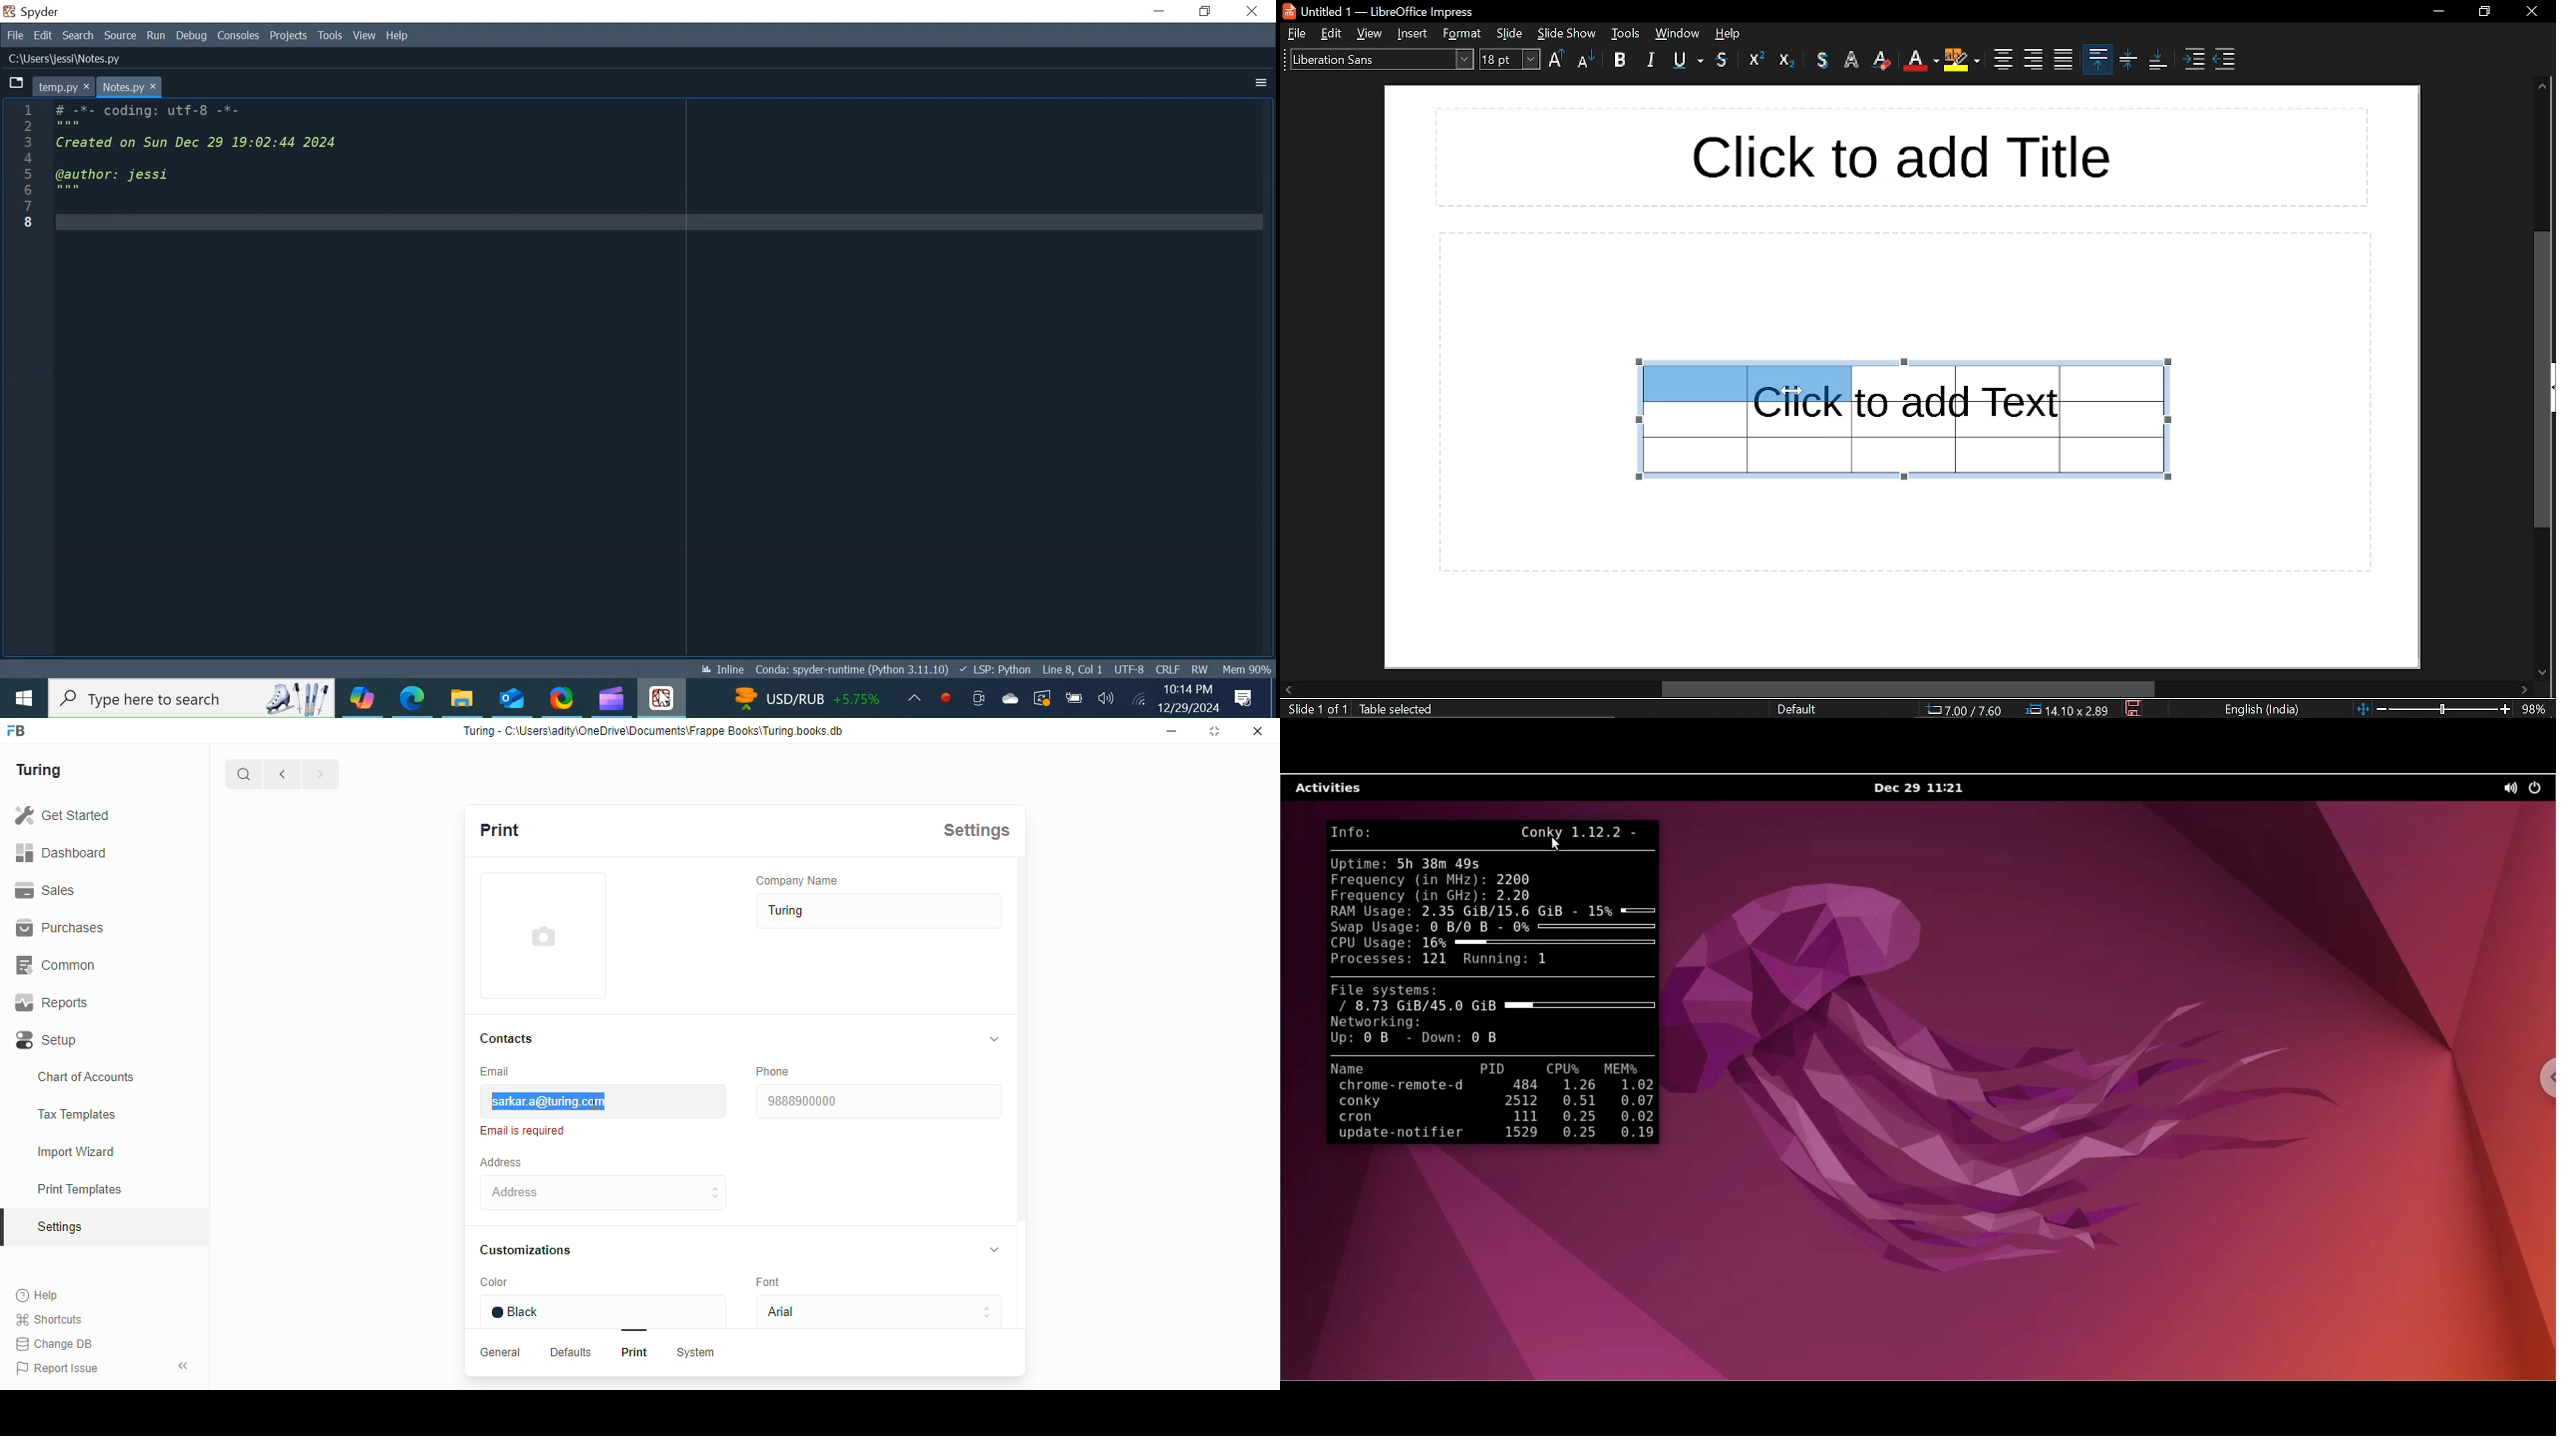  What do you see at coordinates (282, 772) in the screenshot?
I see `go back` at bounding box center [282, 772].